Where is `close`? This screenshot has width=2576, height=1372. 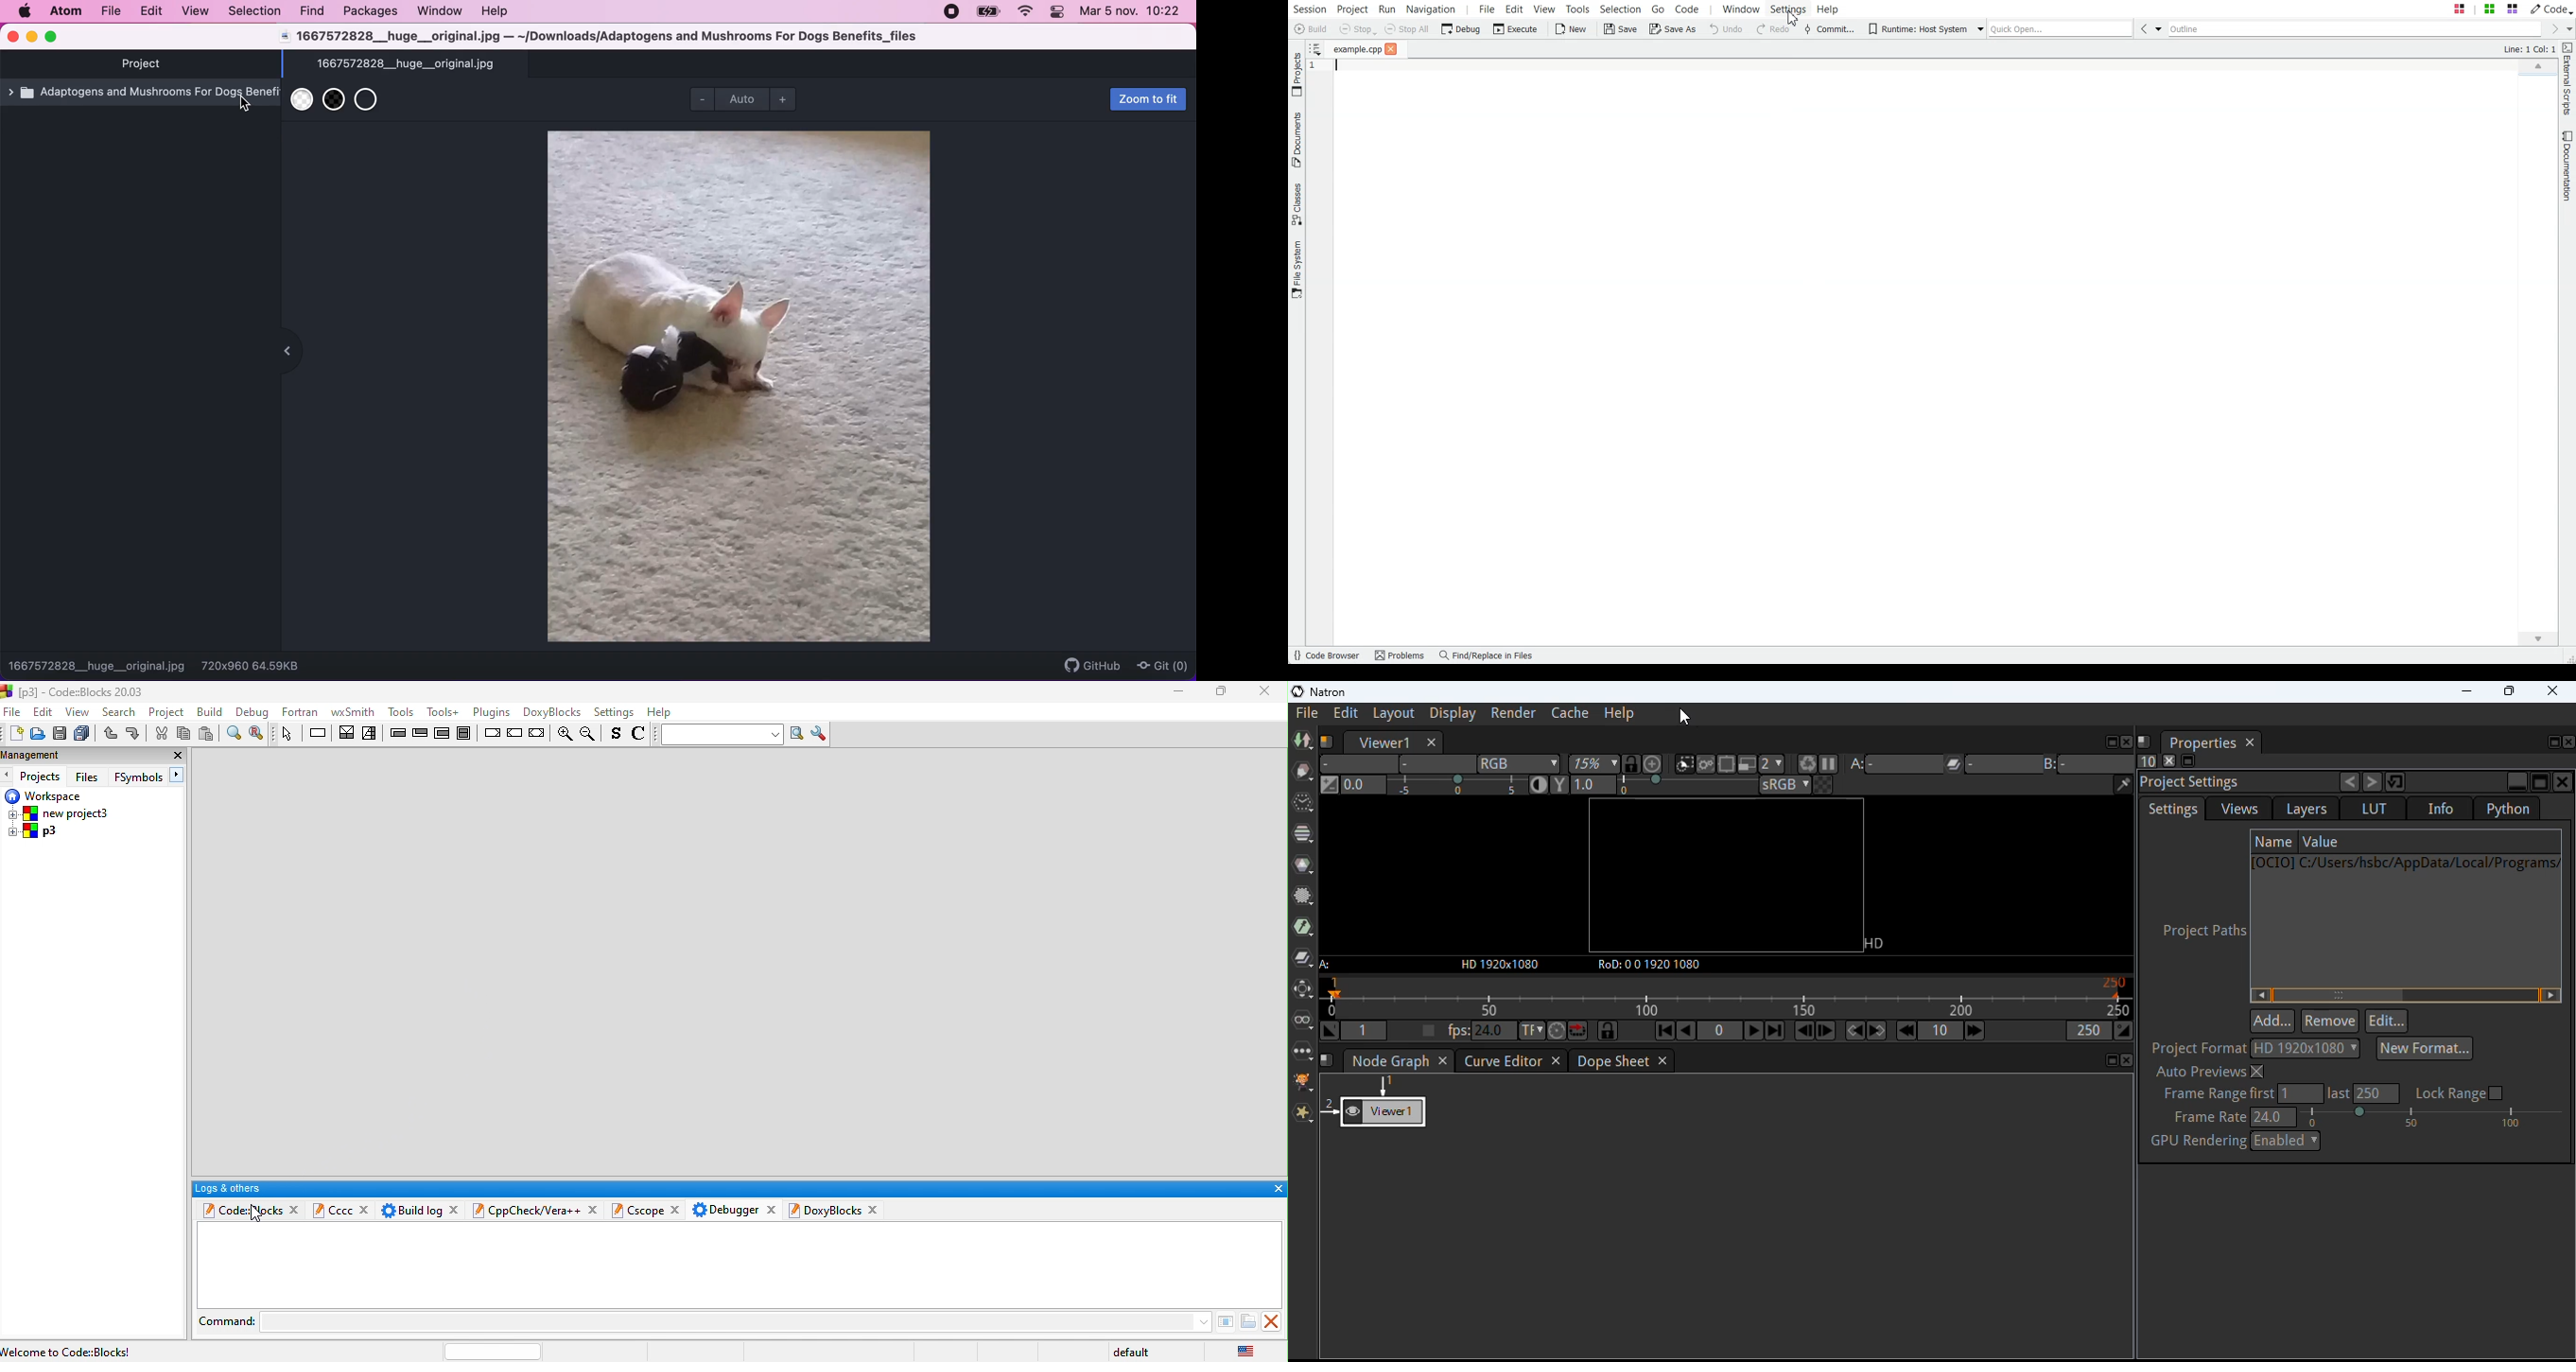
close is located at coordinates (596, 1208).